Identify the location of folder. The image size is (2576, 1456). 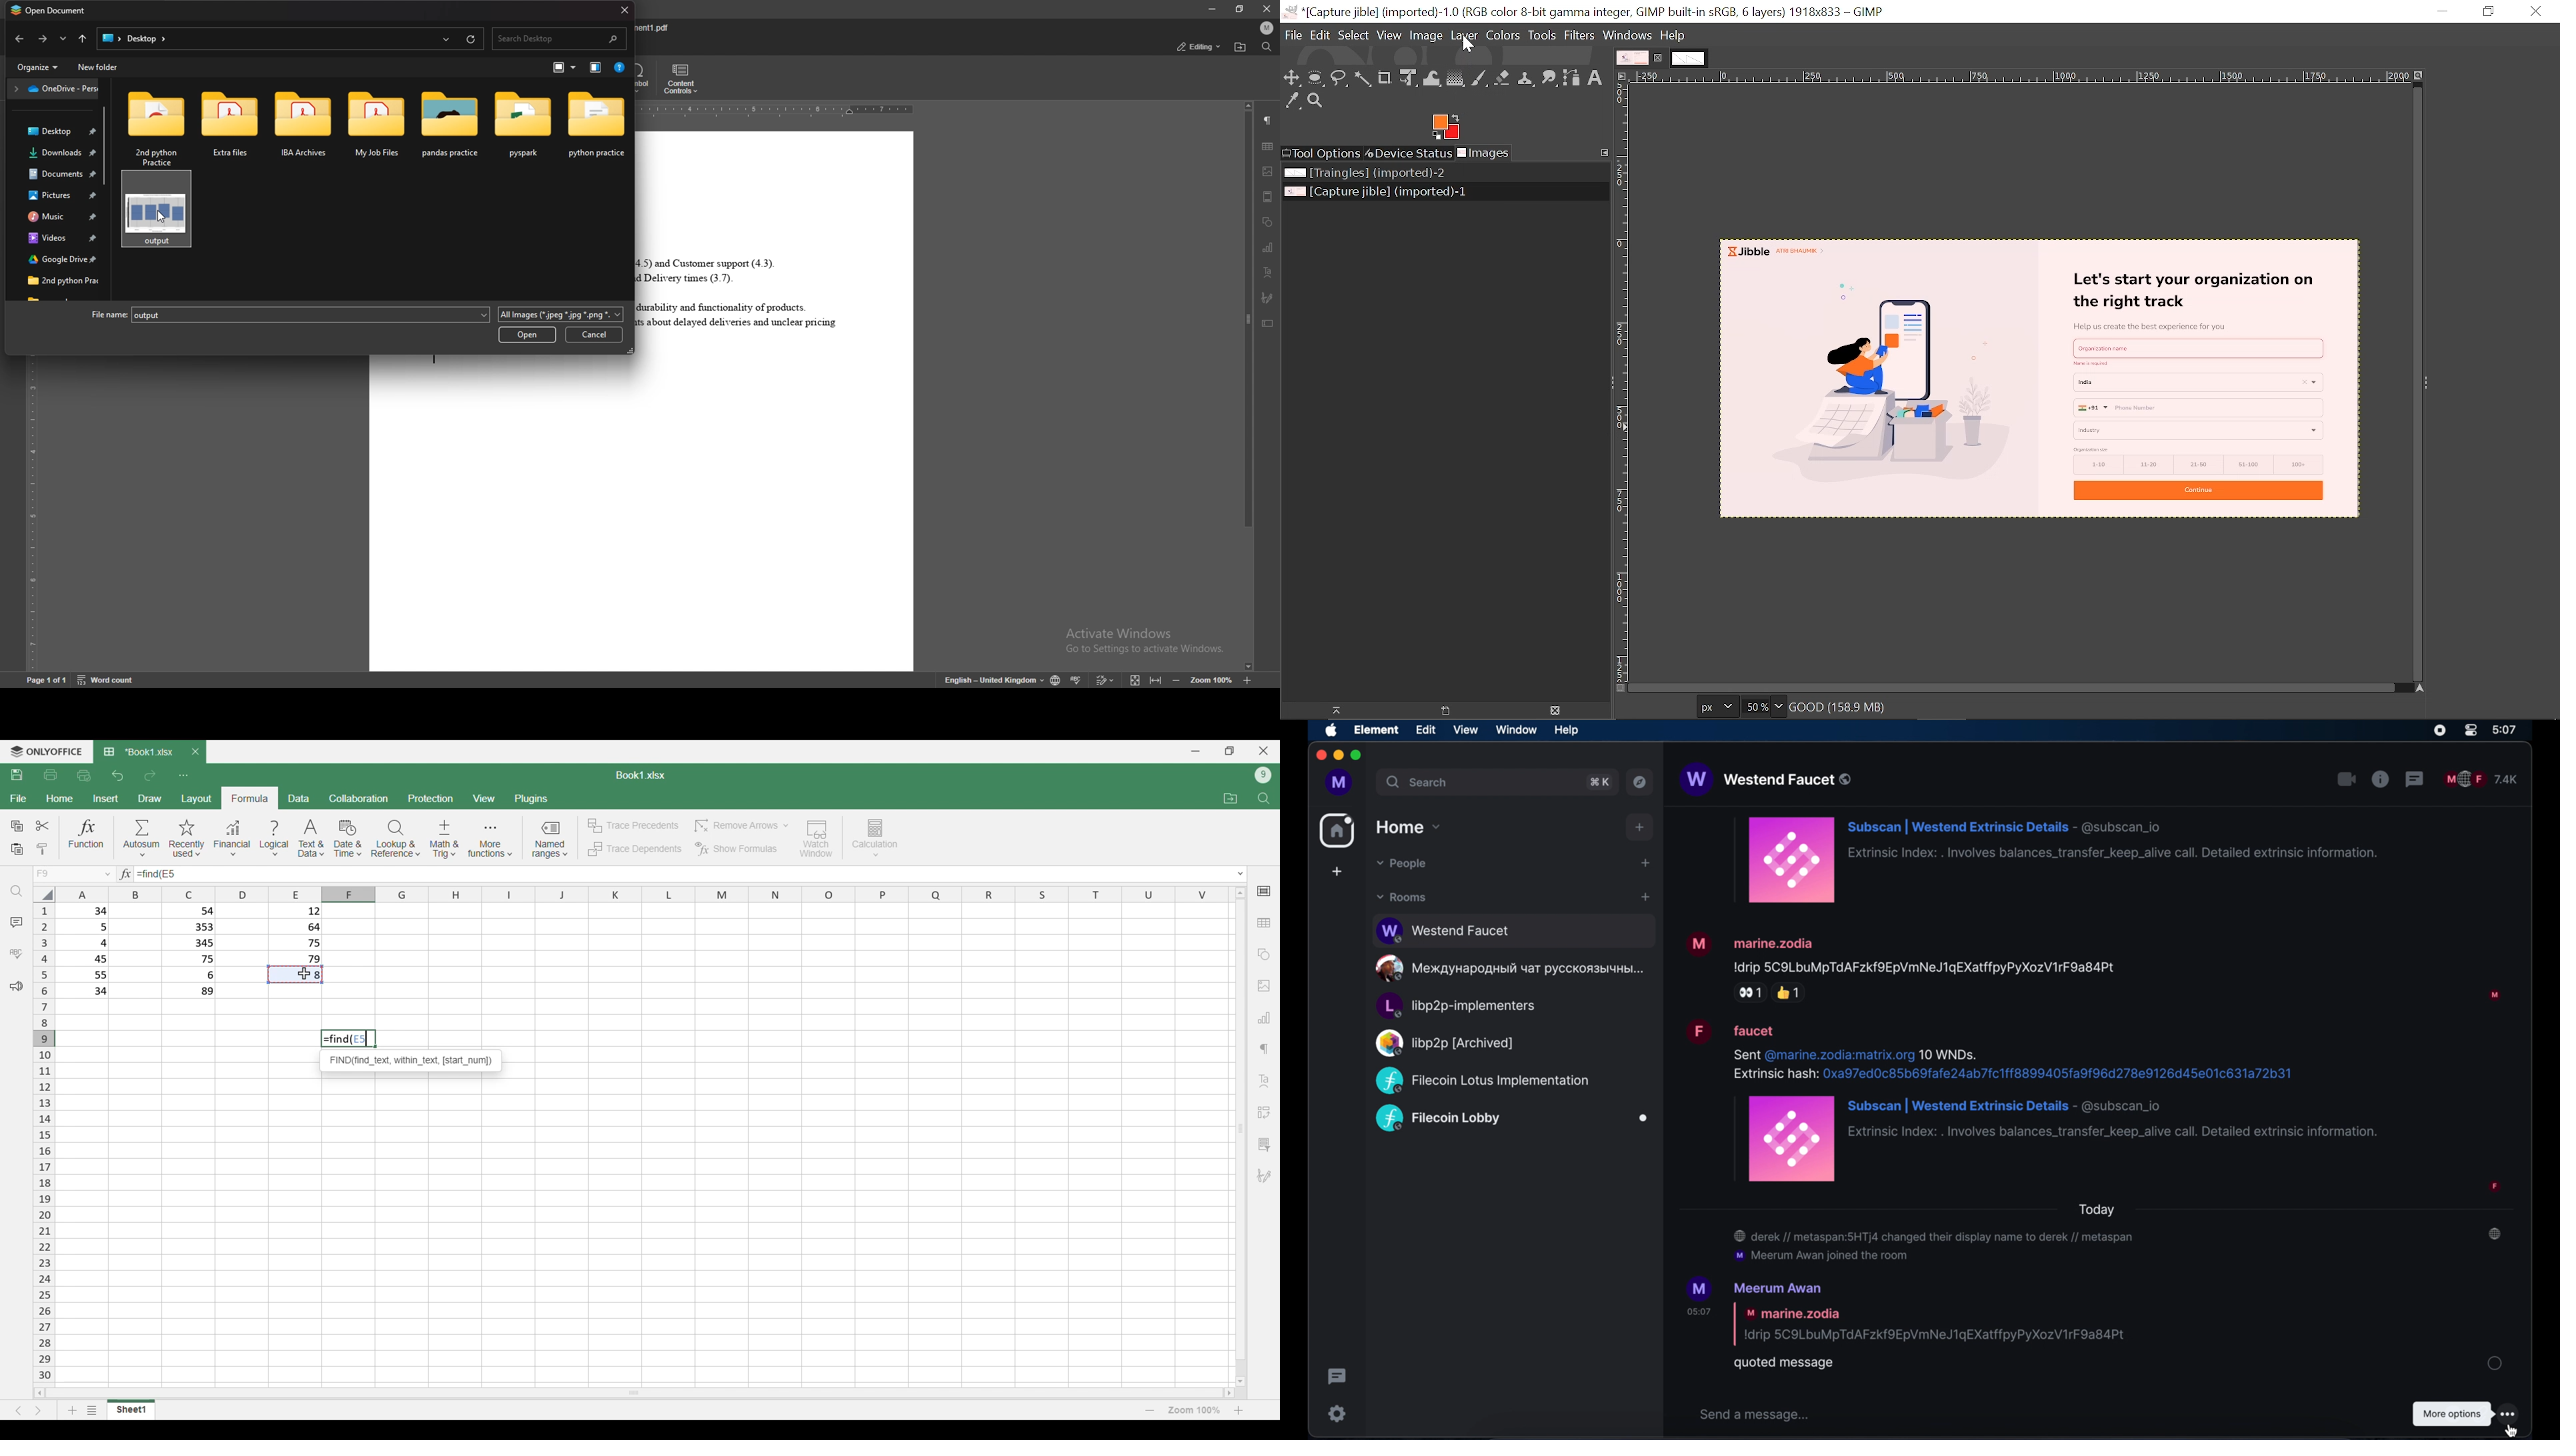
(301, 126).